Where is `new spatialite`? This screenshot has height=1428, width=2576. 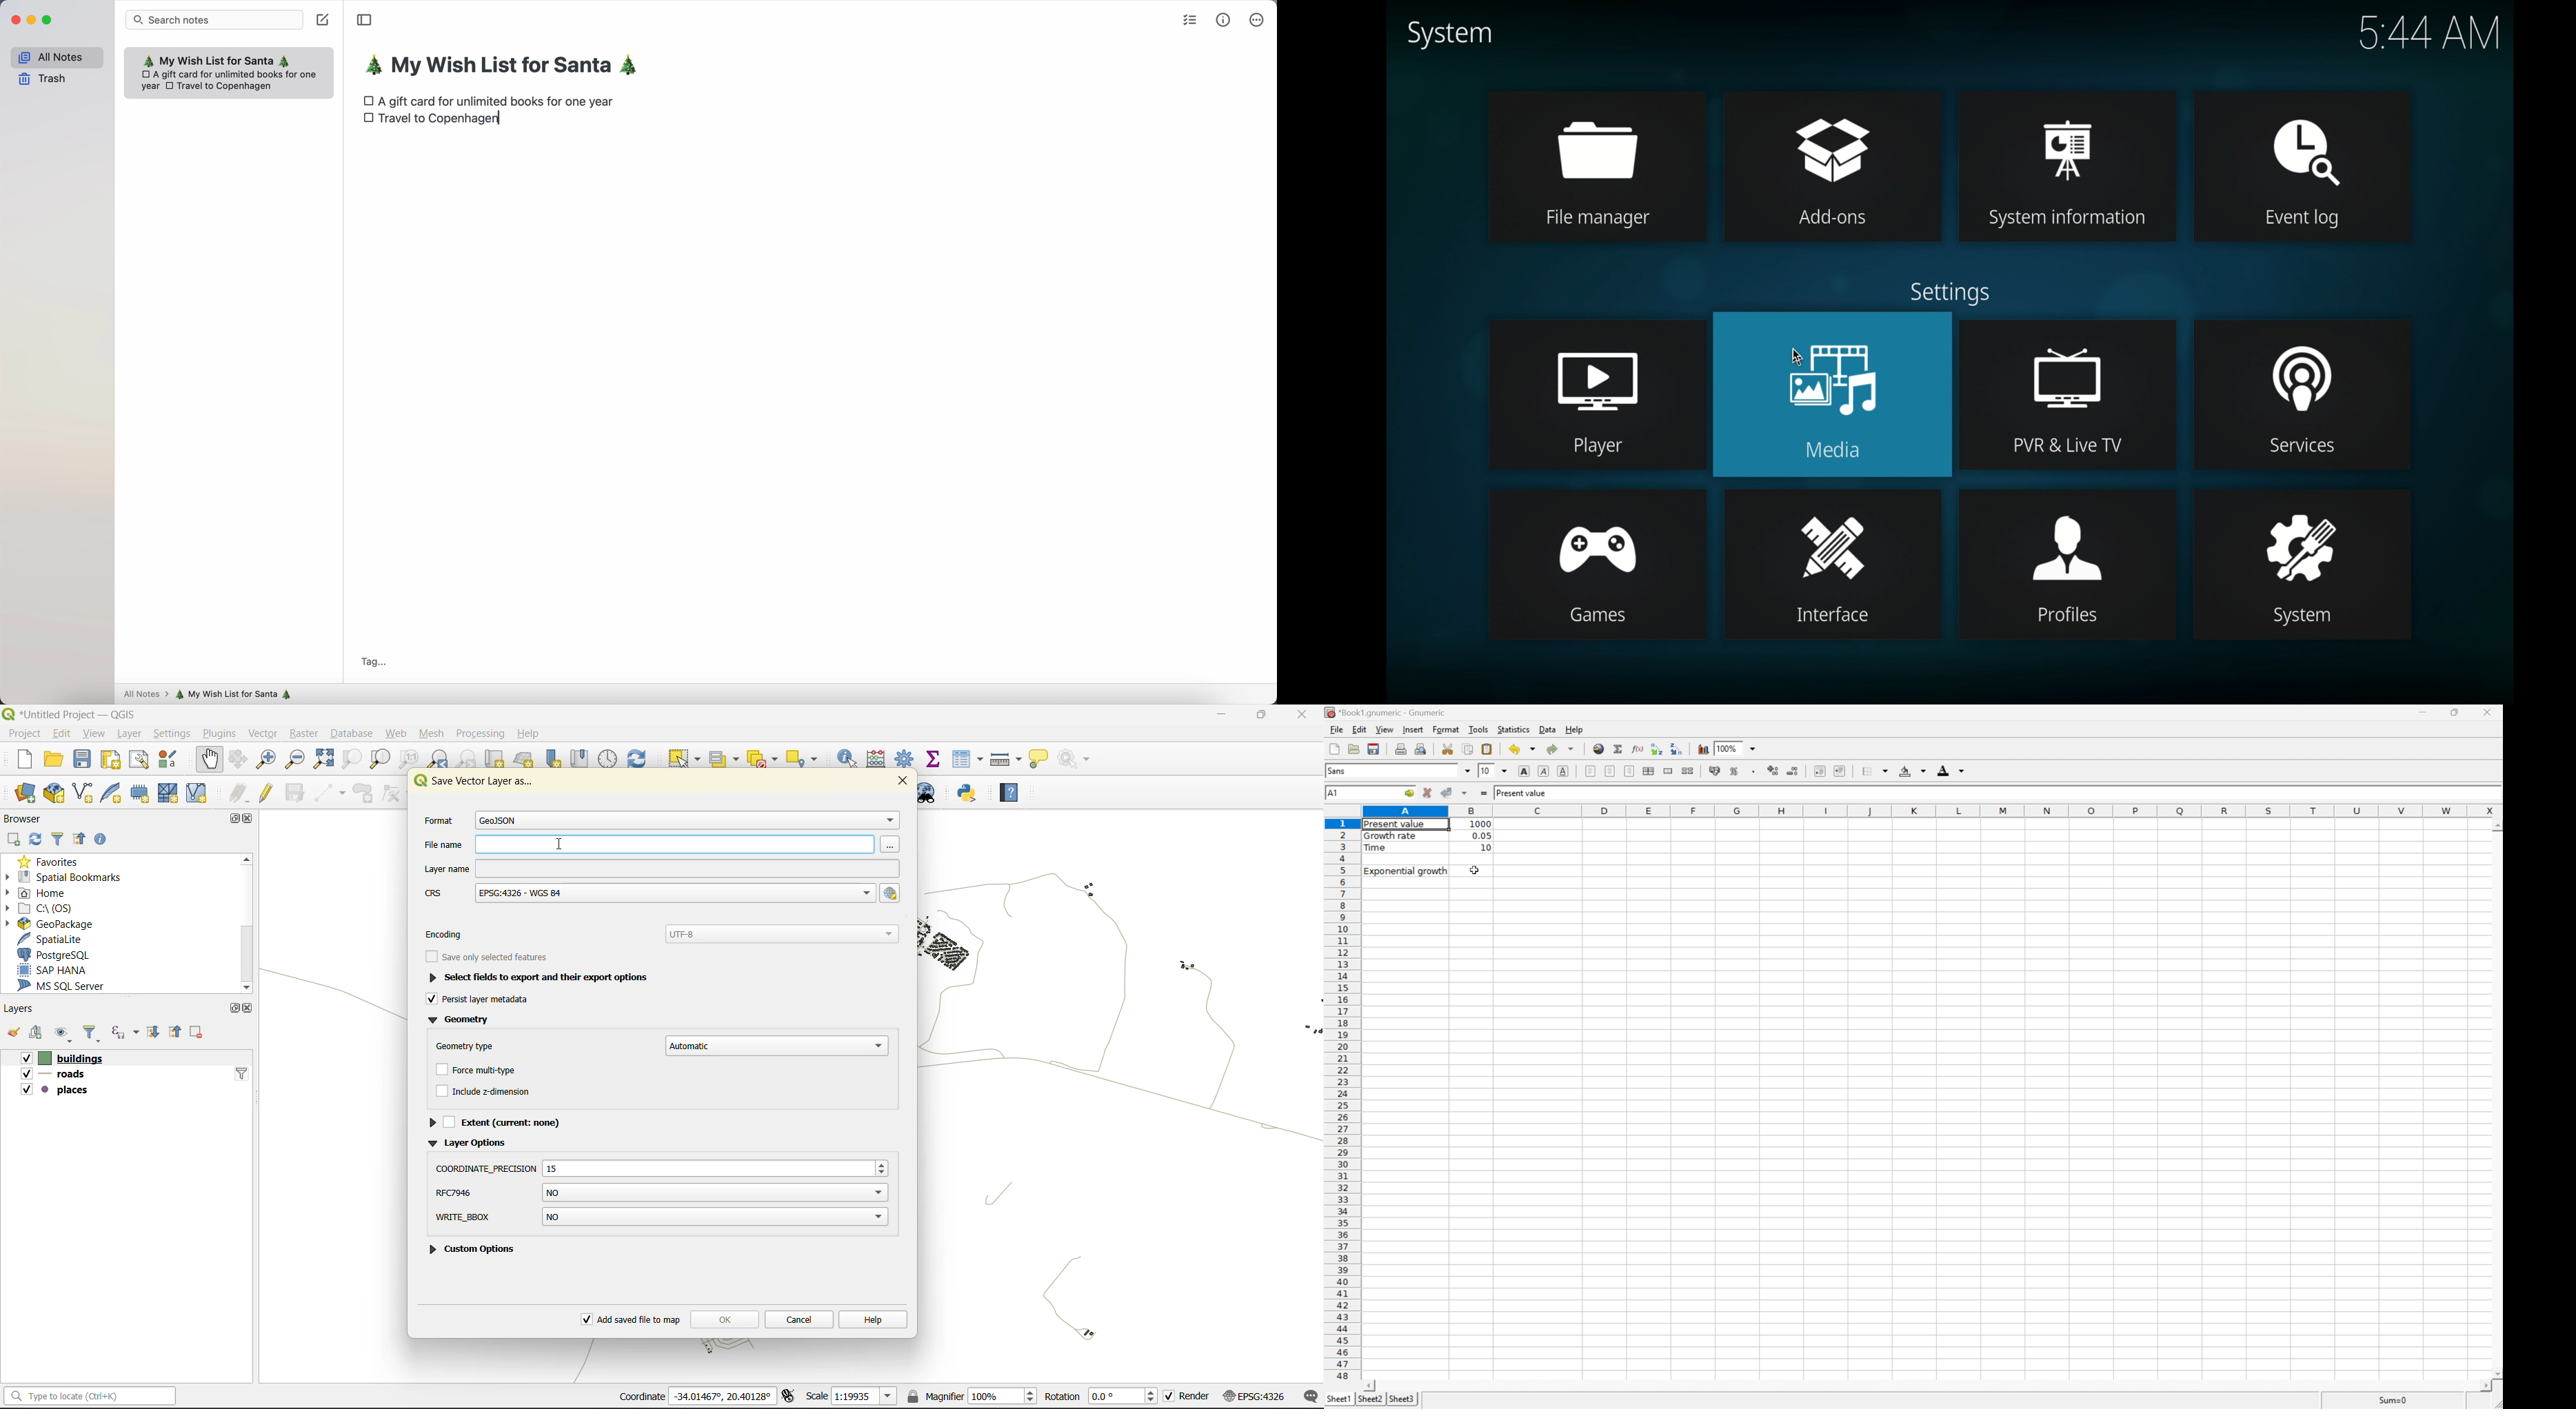
new spatialite is located at coordinates (114, 791).